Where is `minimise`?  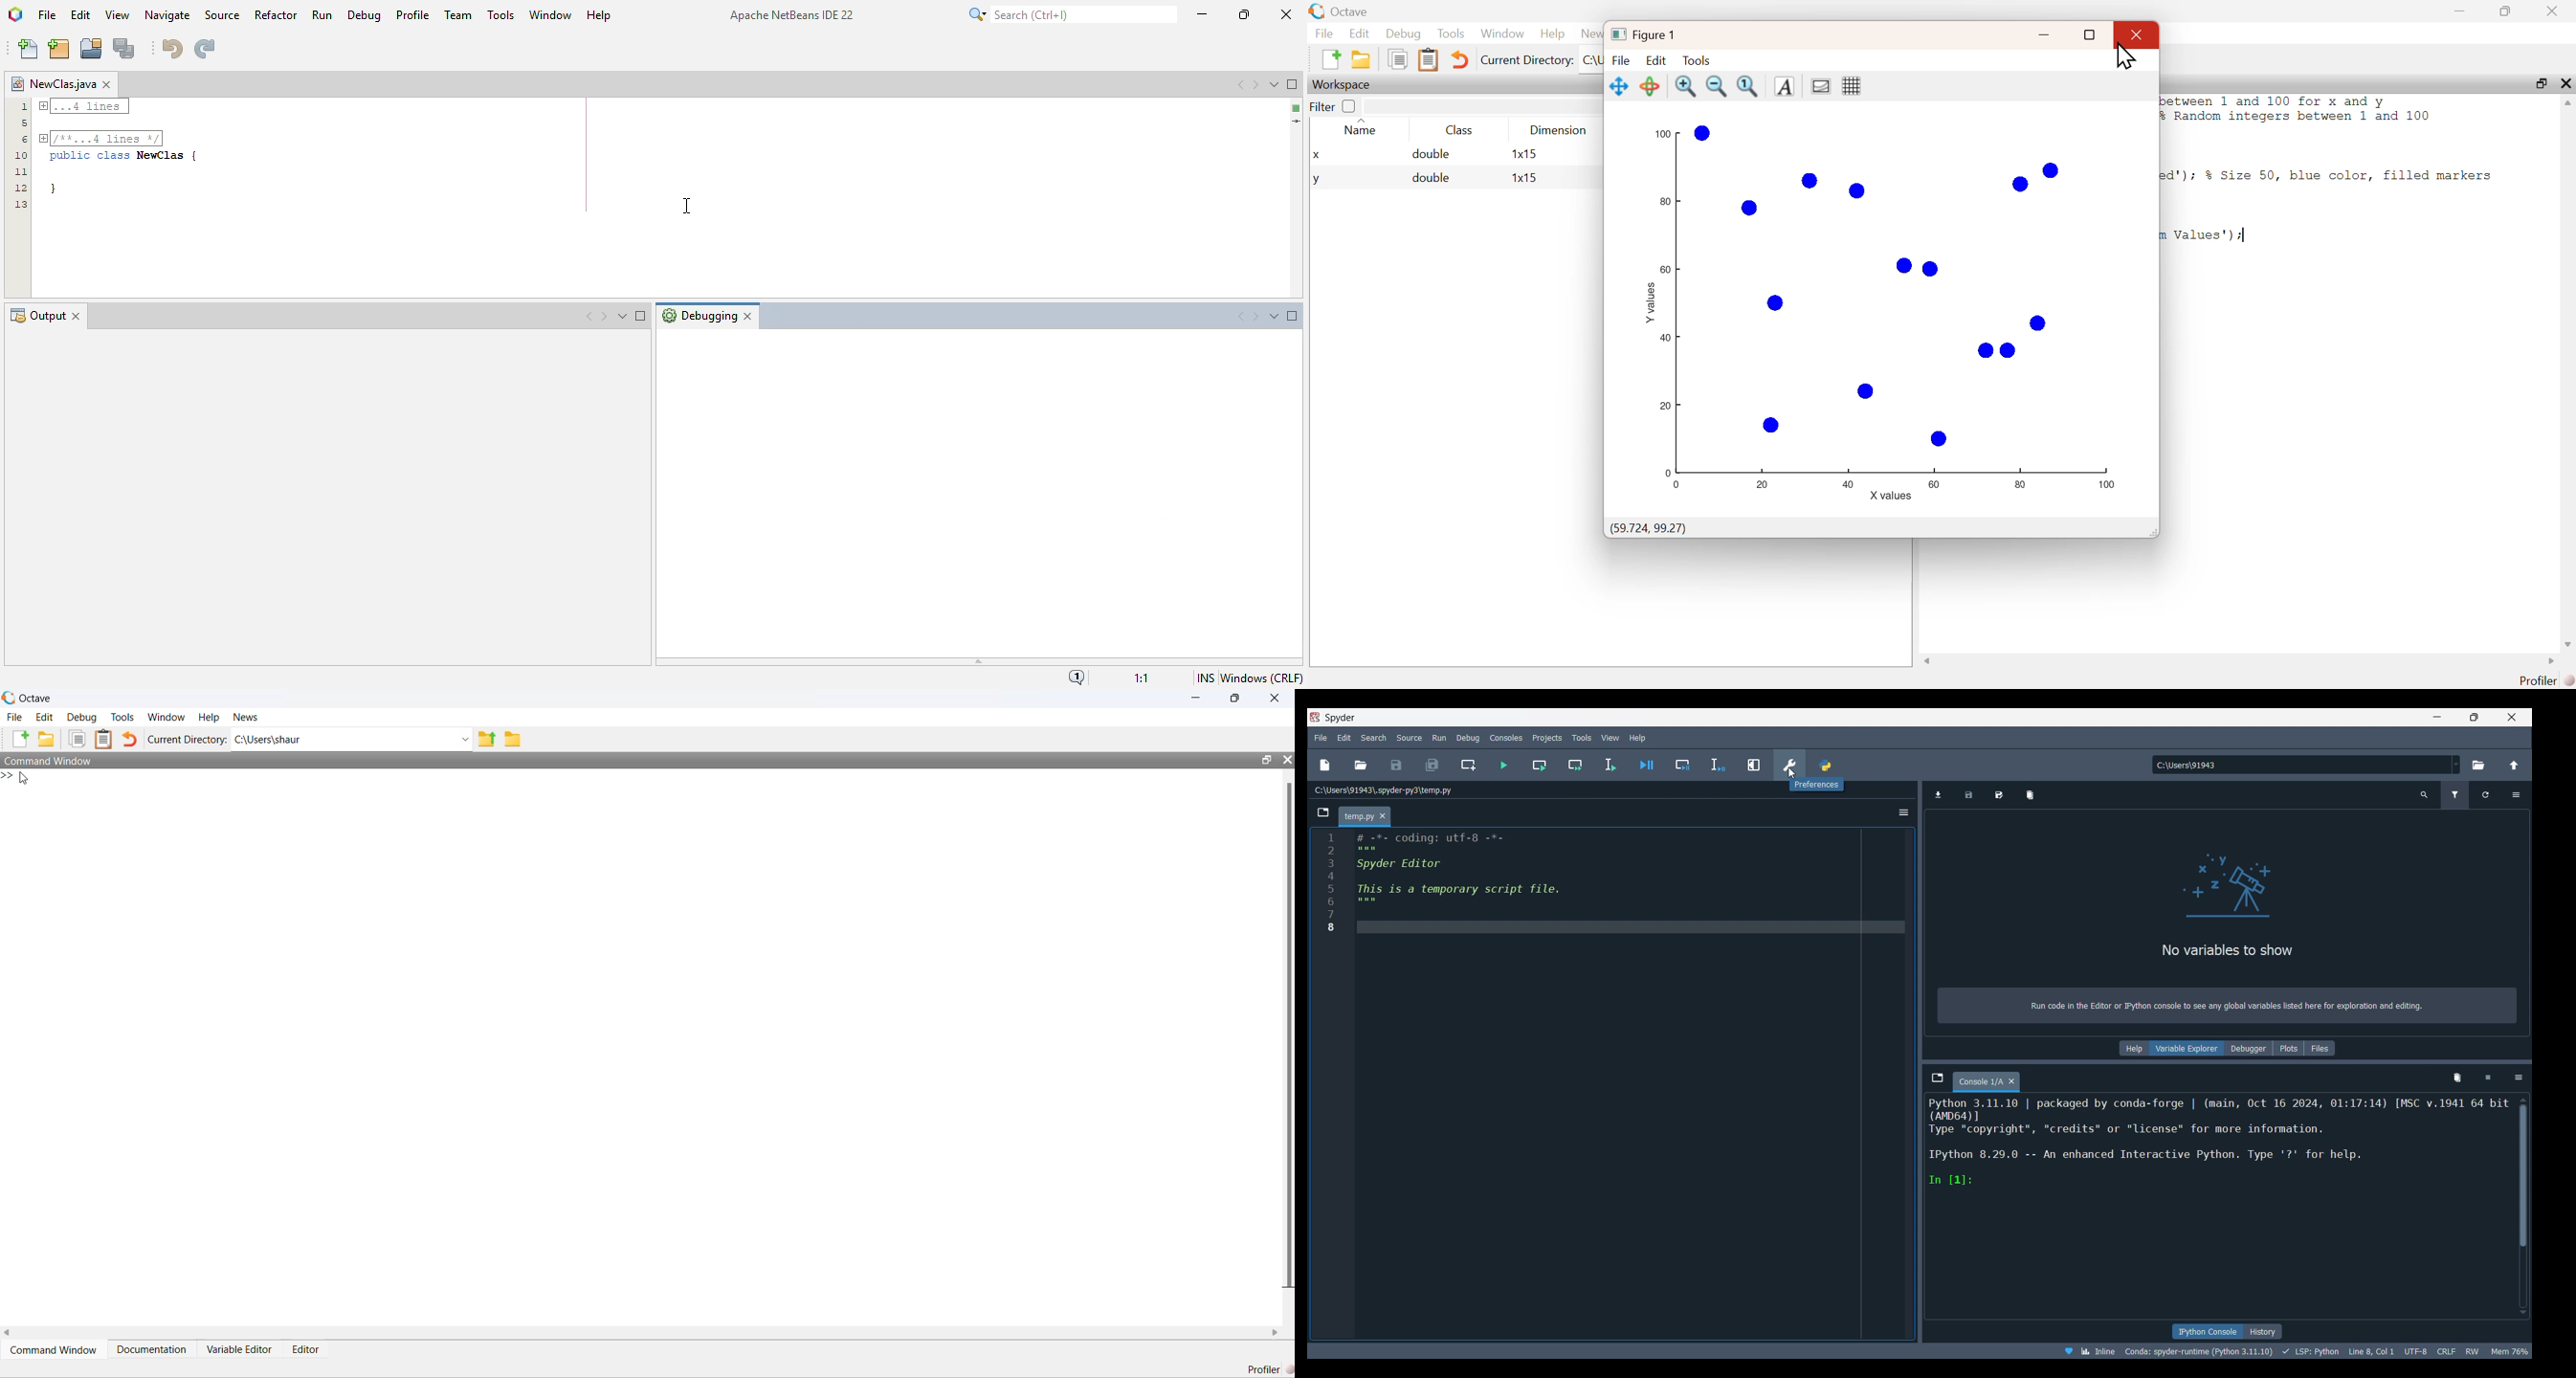 minimise is located at coordinates (1197, 697).